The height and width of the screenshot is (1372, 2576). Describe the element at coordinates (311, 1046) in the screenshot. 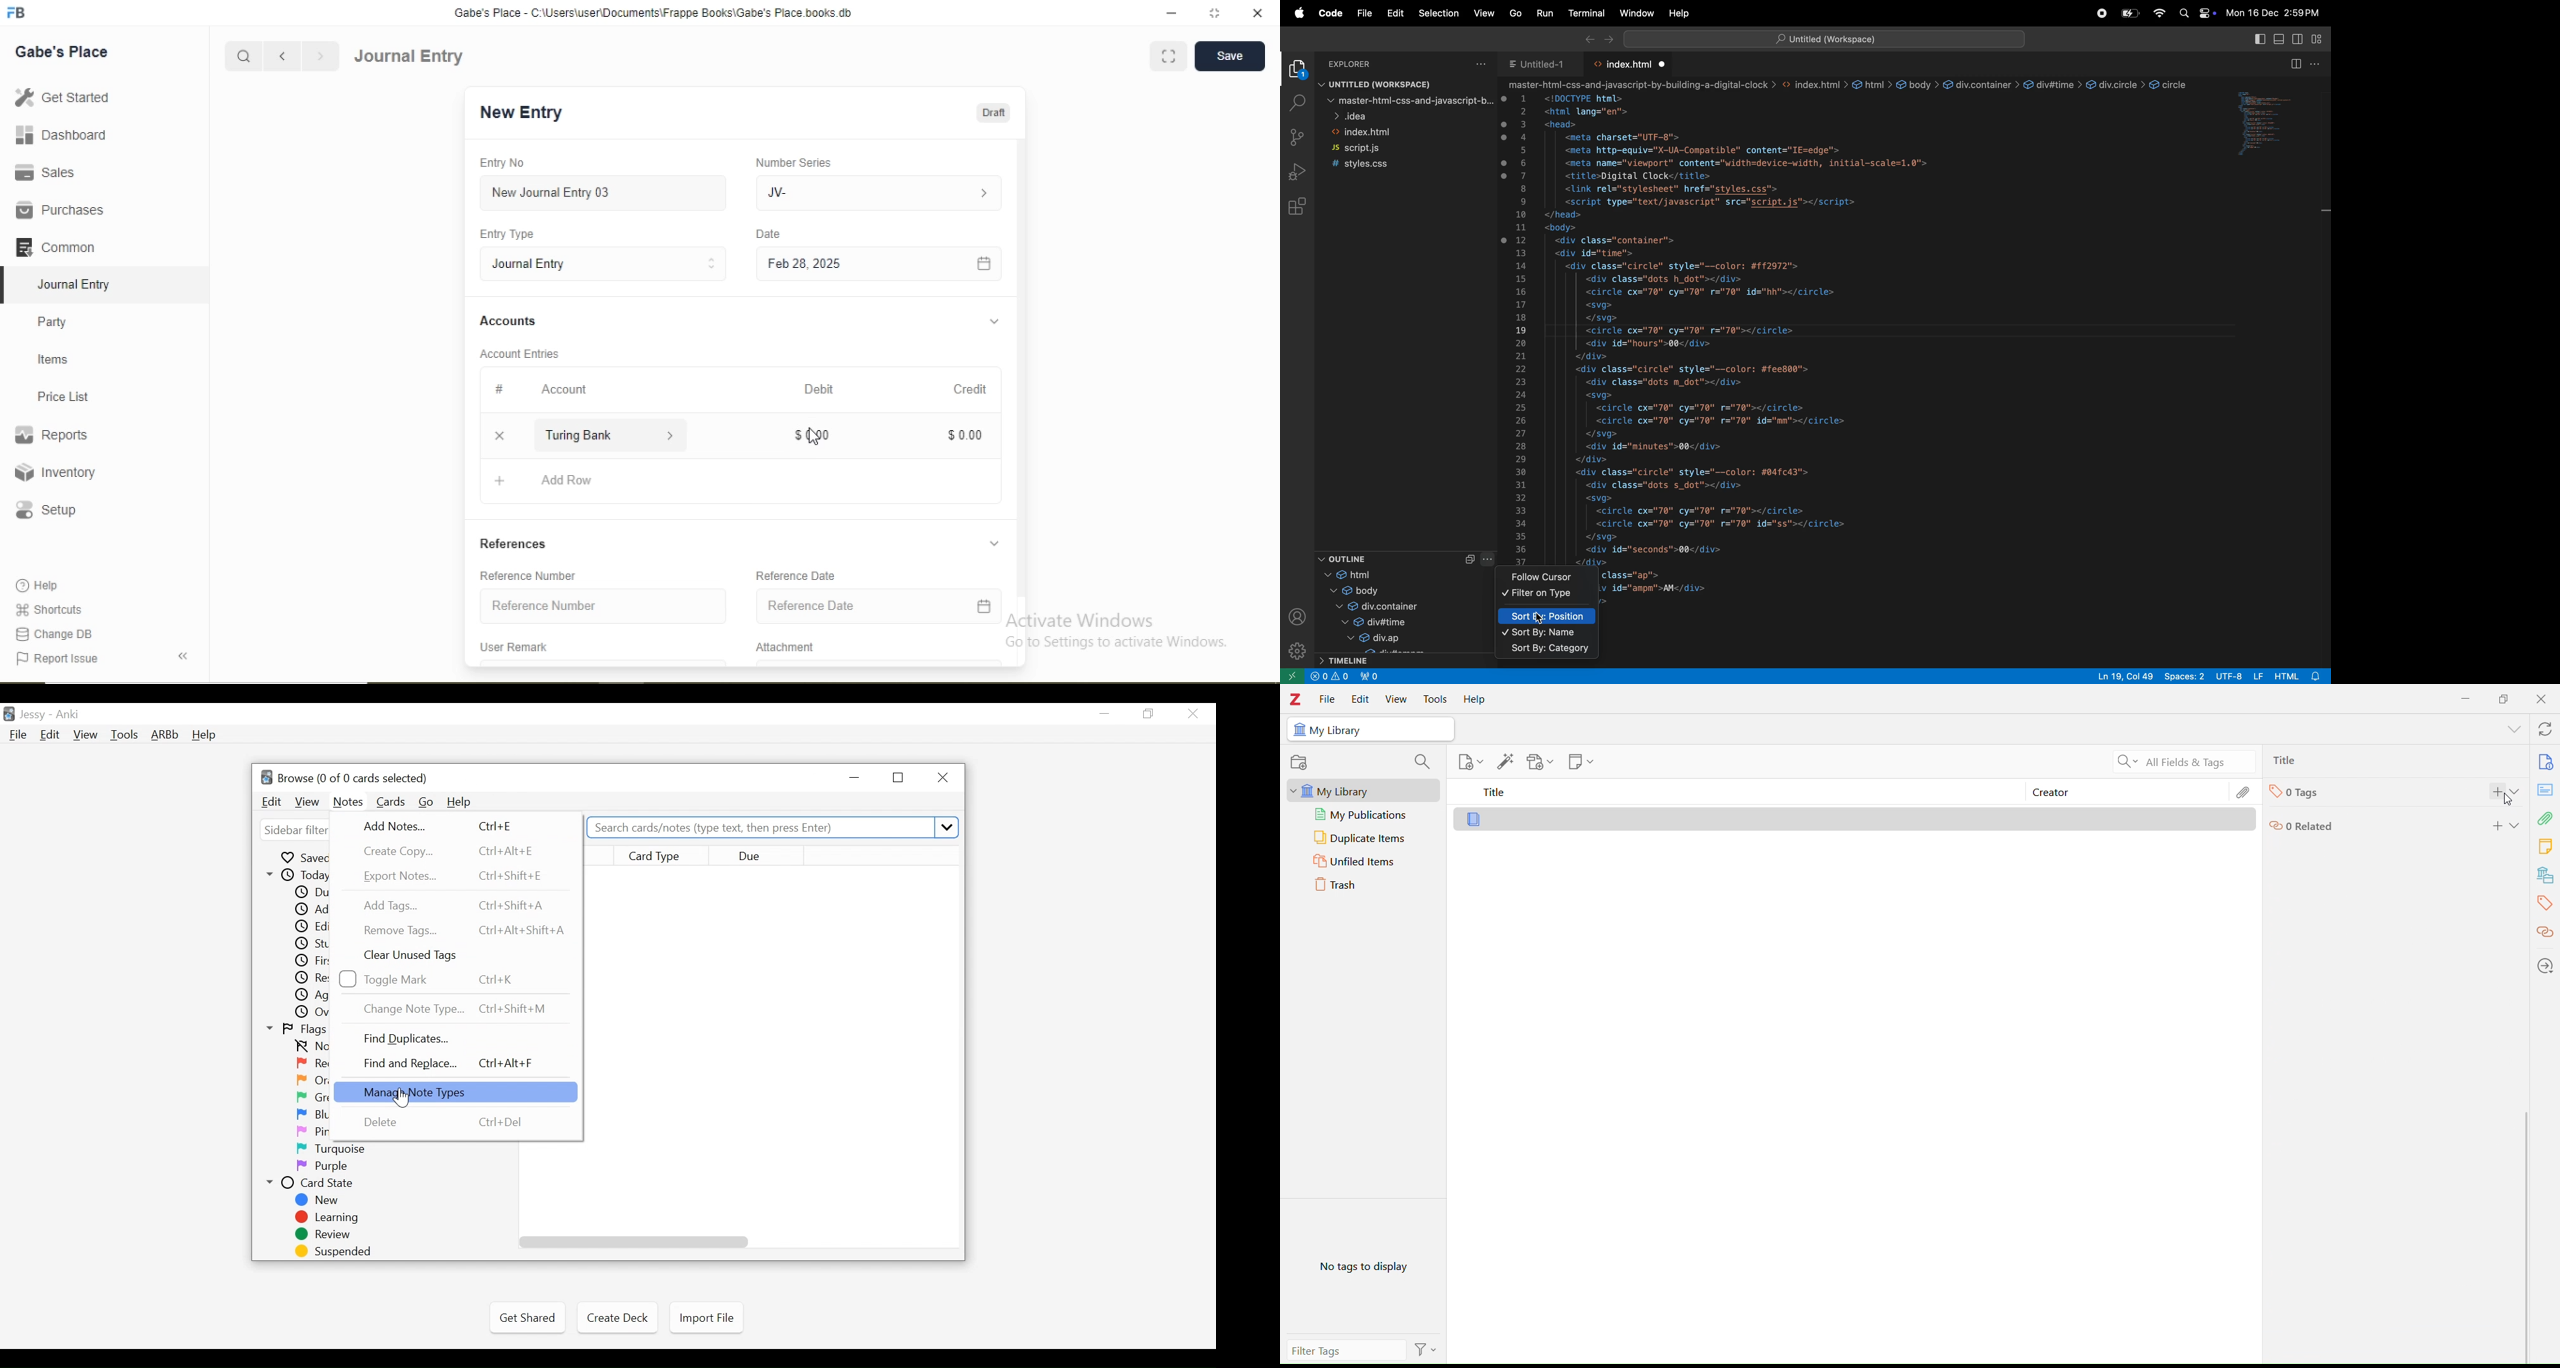

I see `No flag` at that location.